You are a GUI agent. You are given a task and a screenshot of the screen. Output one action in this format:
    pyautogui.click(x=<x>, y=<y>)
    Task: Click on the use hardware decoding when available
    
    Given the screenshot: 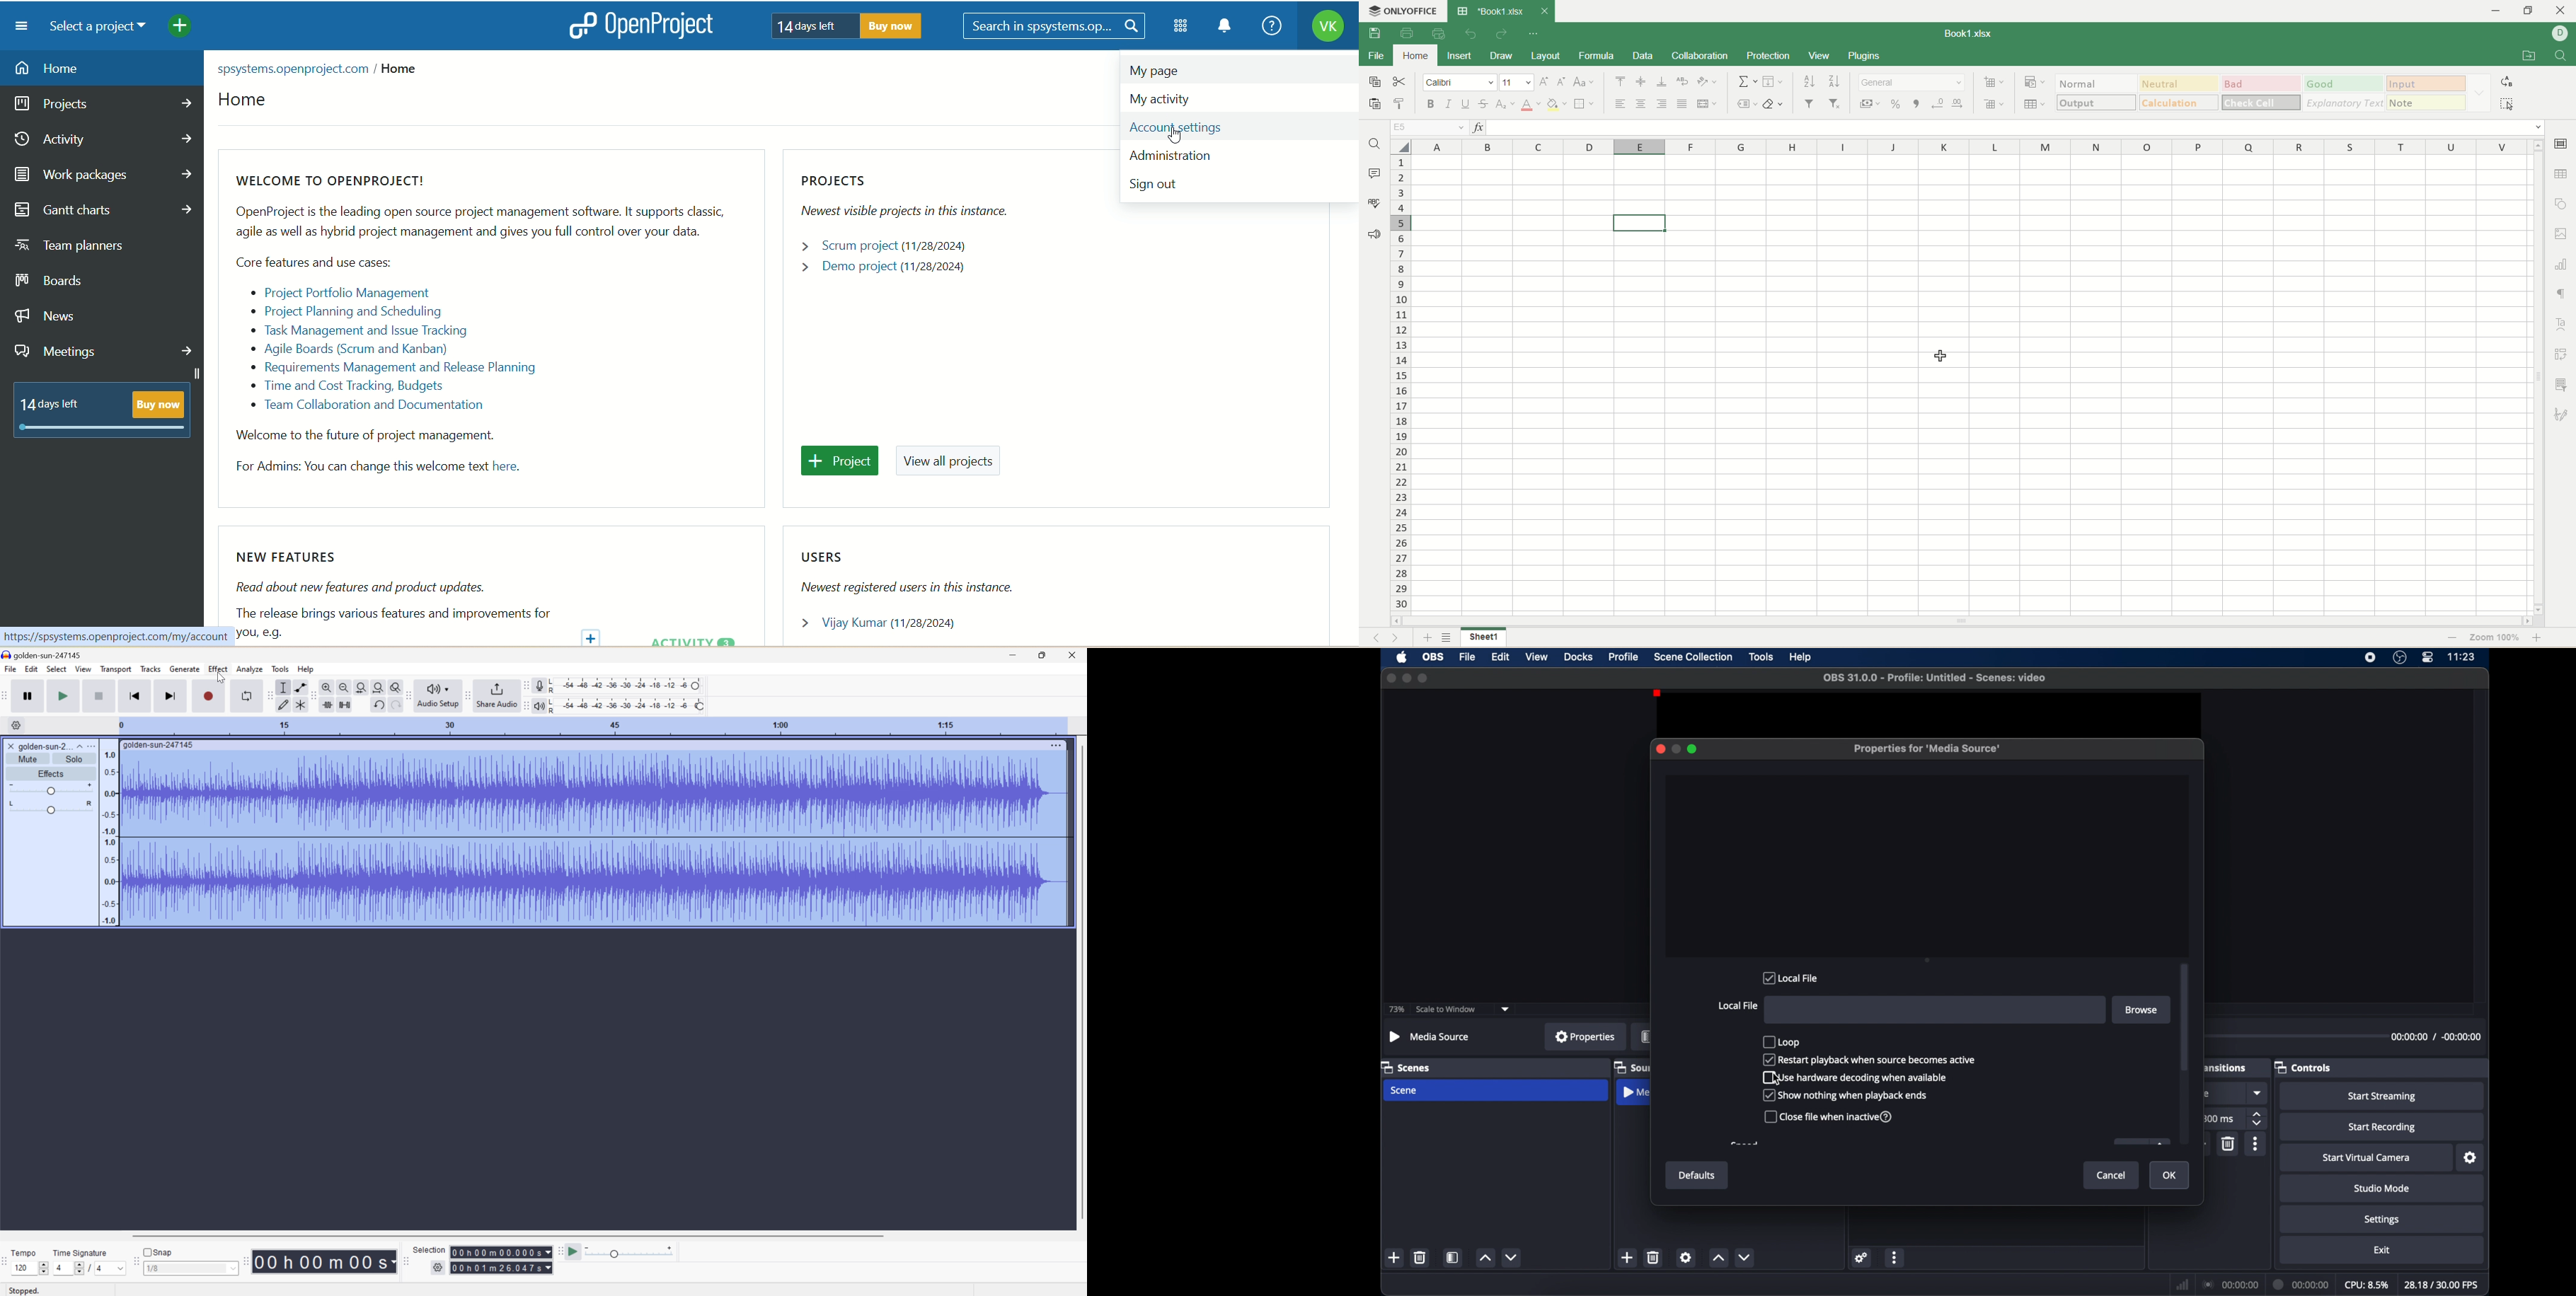 What is the action you would take?
    pyautogui.click(x=1856, y=1077)
    